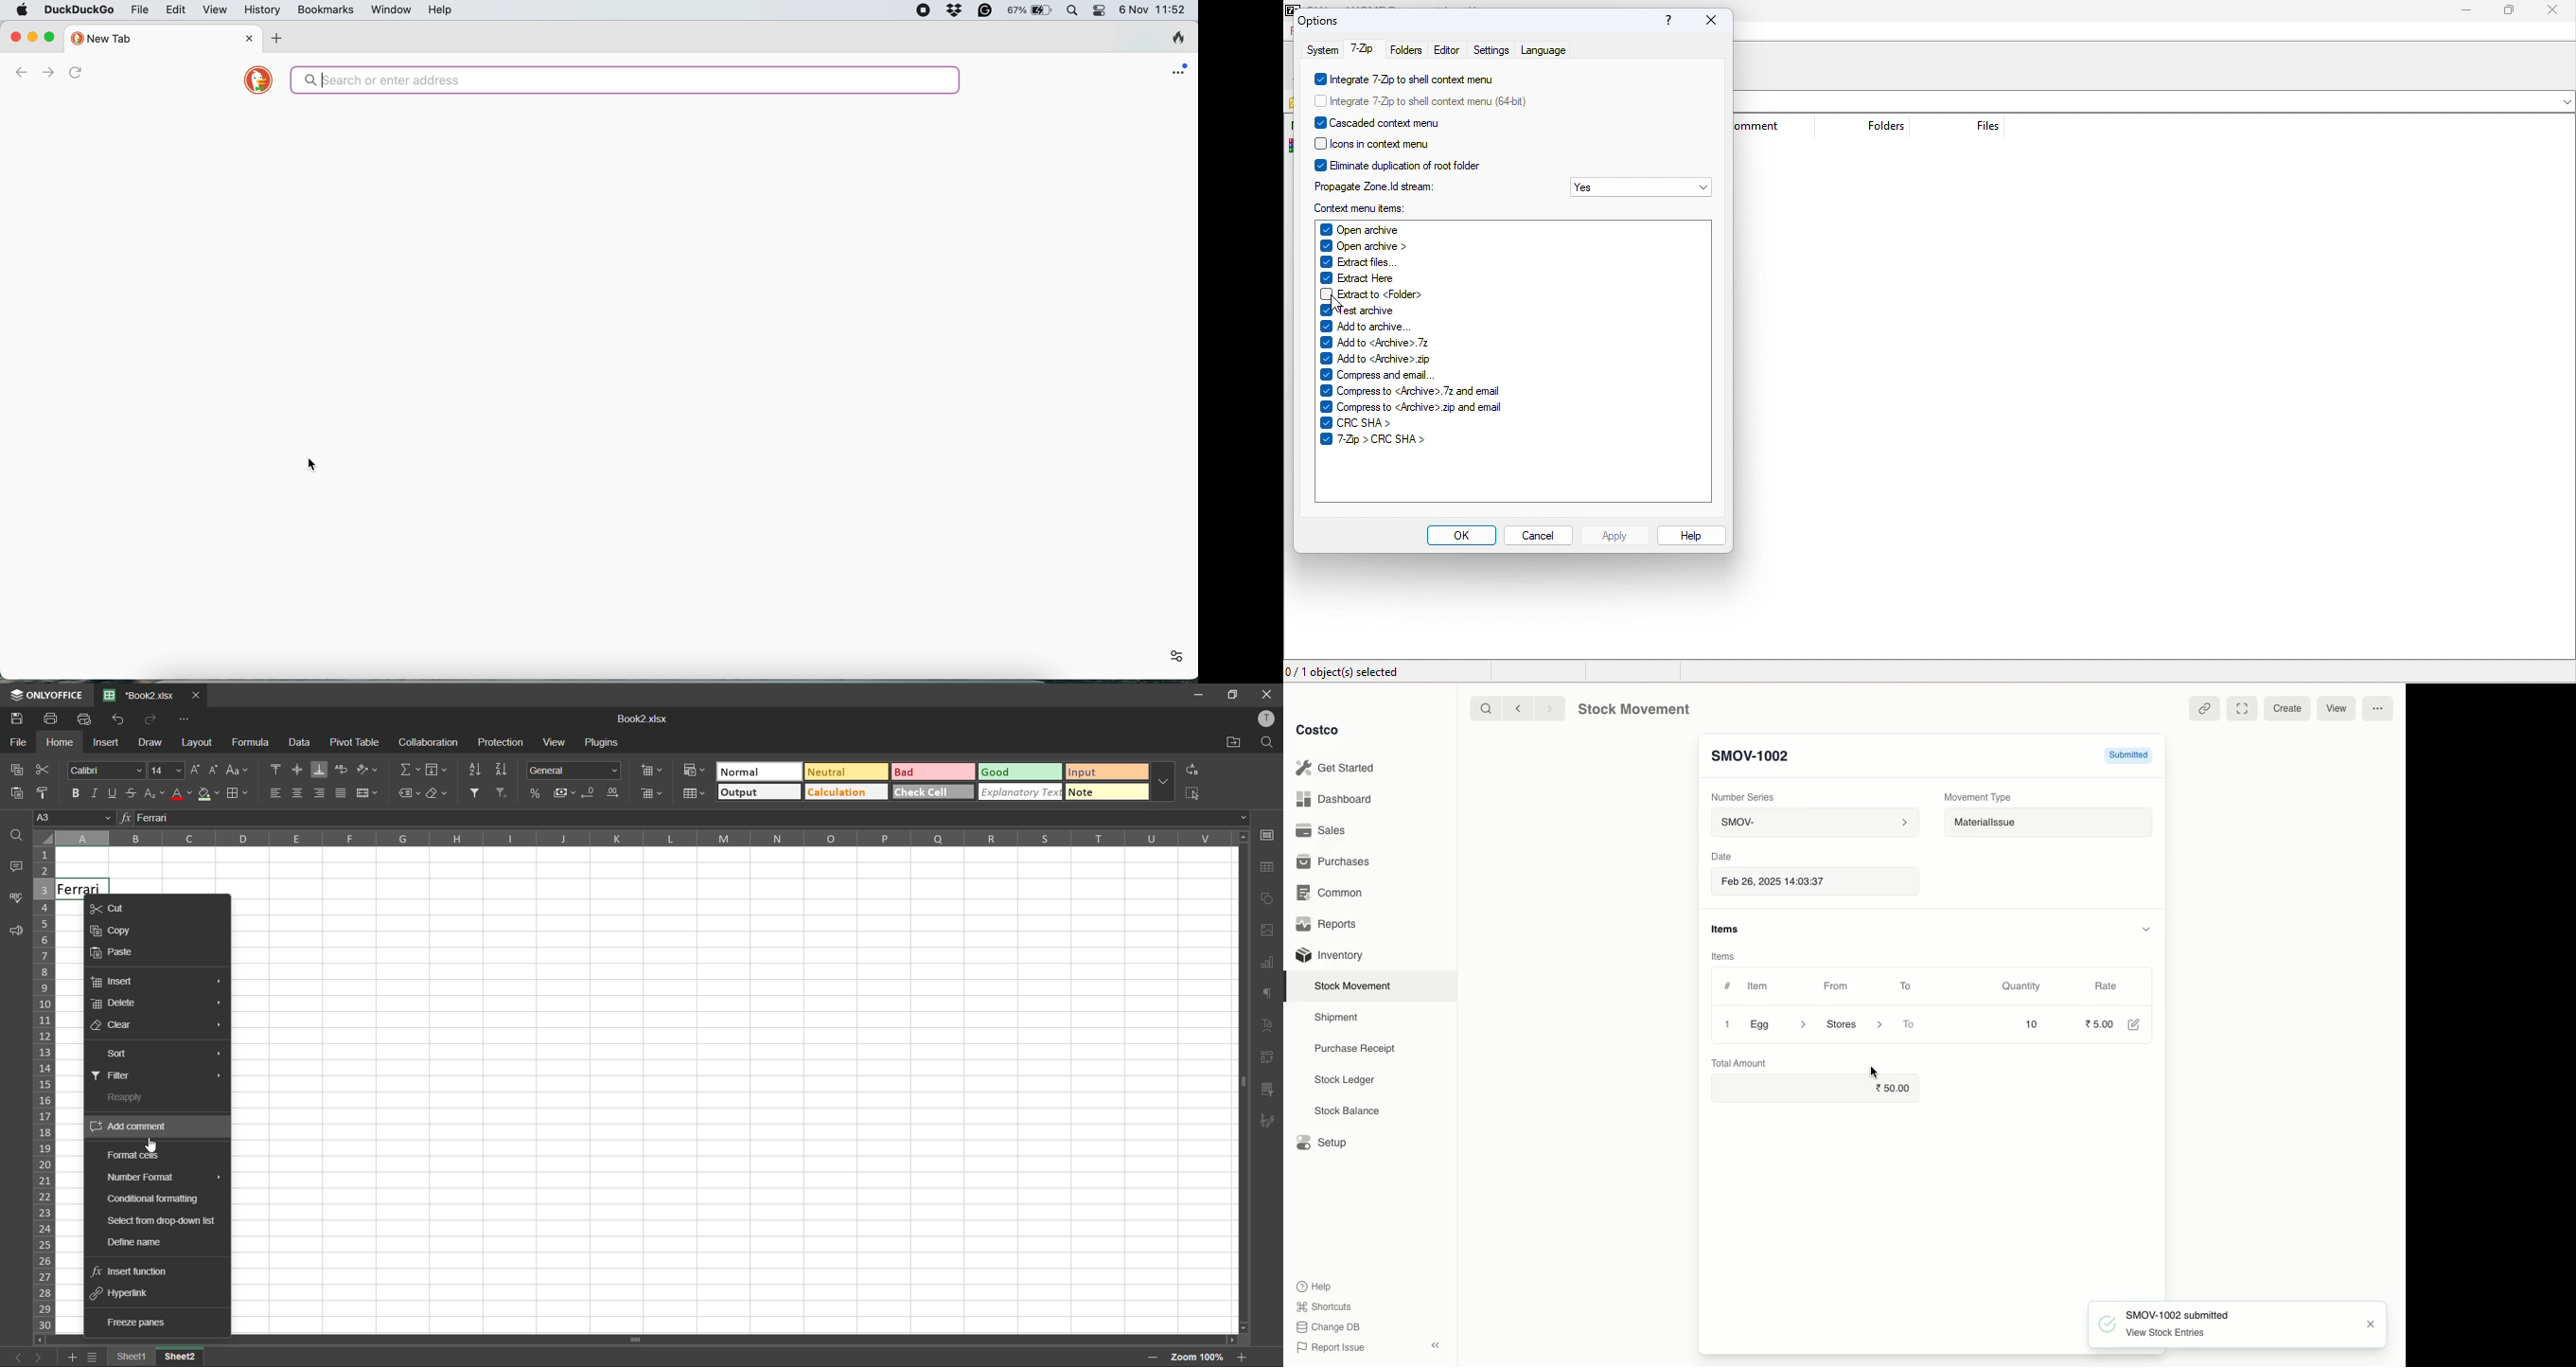 The width and height of the screenshot is (2576, 1372). What do you see at coordinates (79, 73) in the screenshot?
I see `refresh` at bounding box center [79, 73].